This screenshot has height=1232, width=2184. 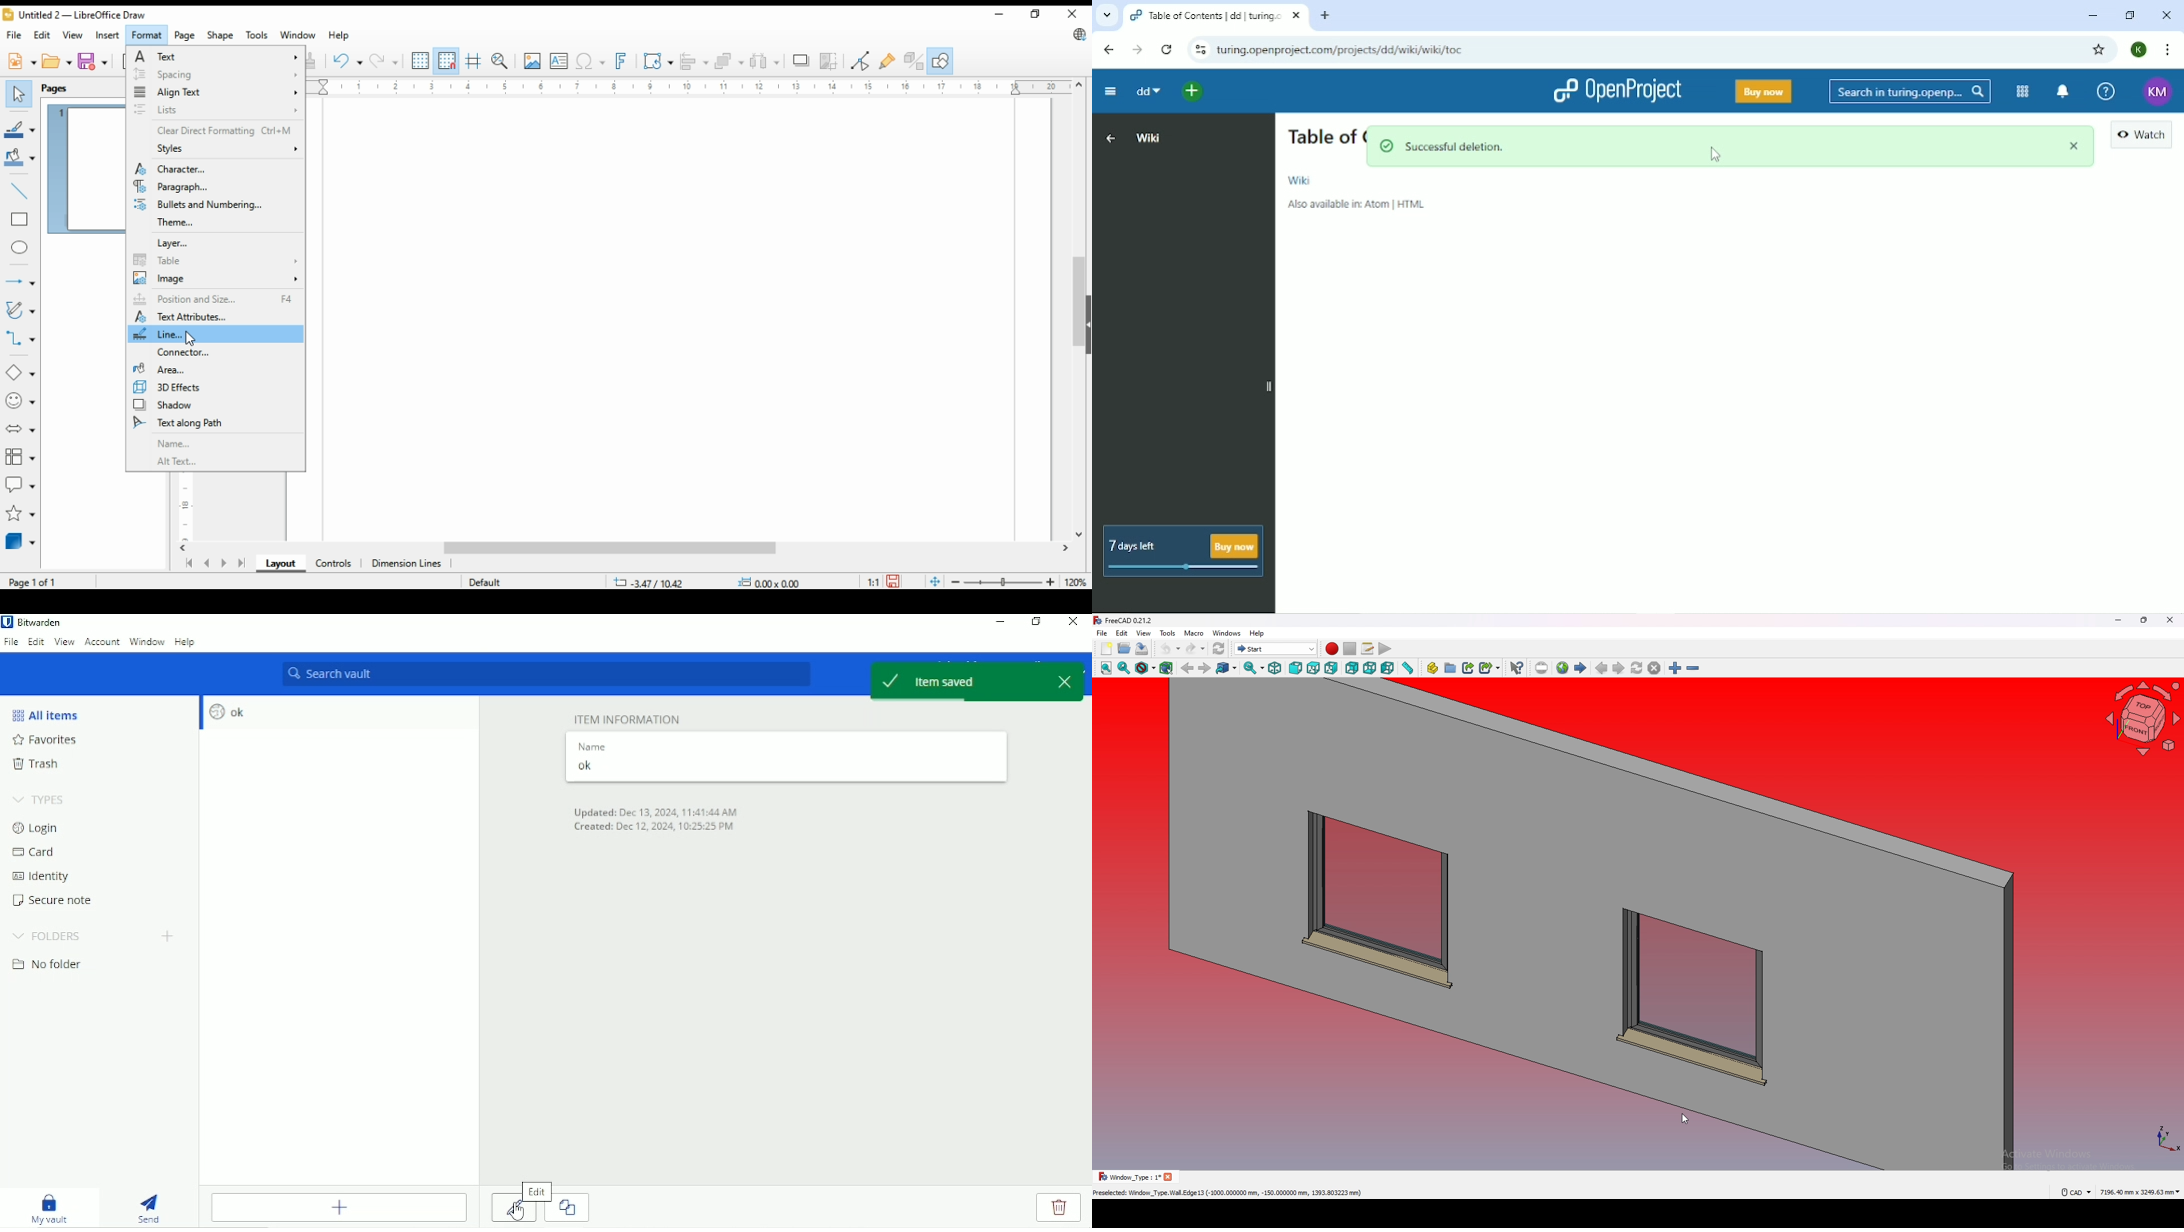 I want to click on rectangle, so click(x=19, y=218).